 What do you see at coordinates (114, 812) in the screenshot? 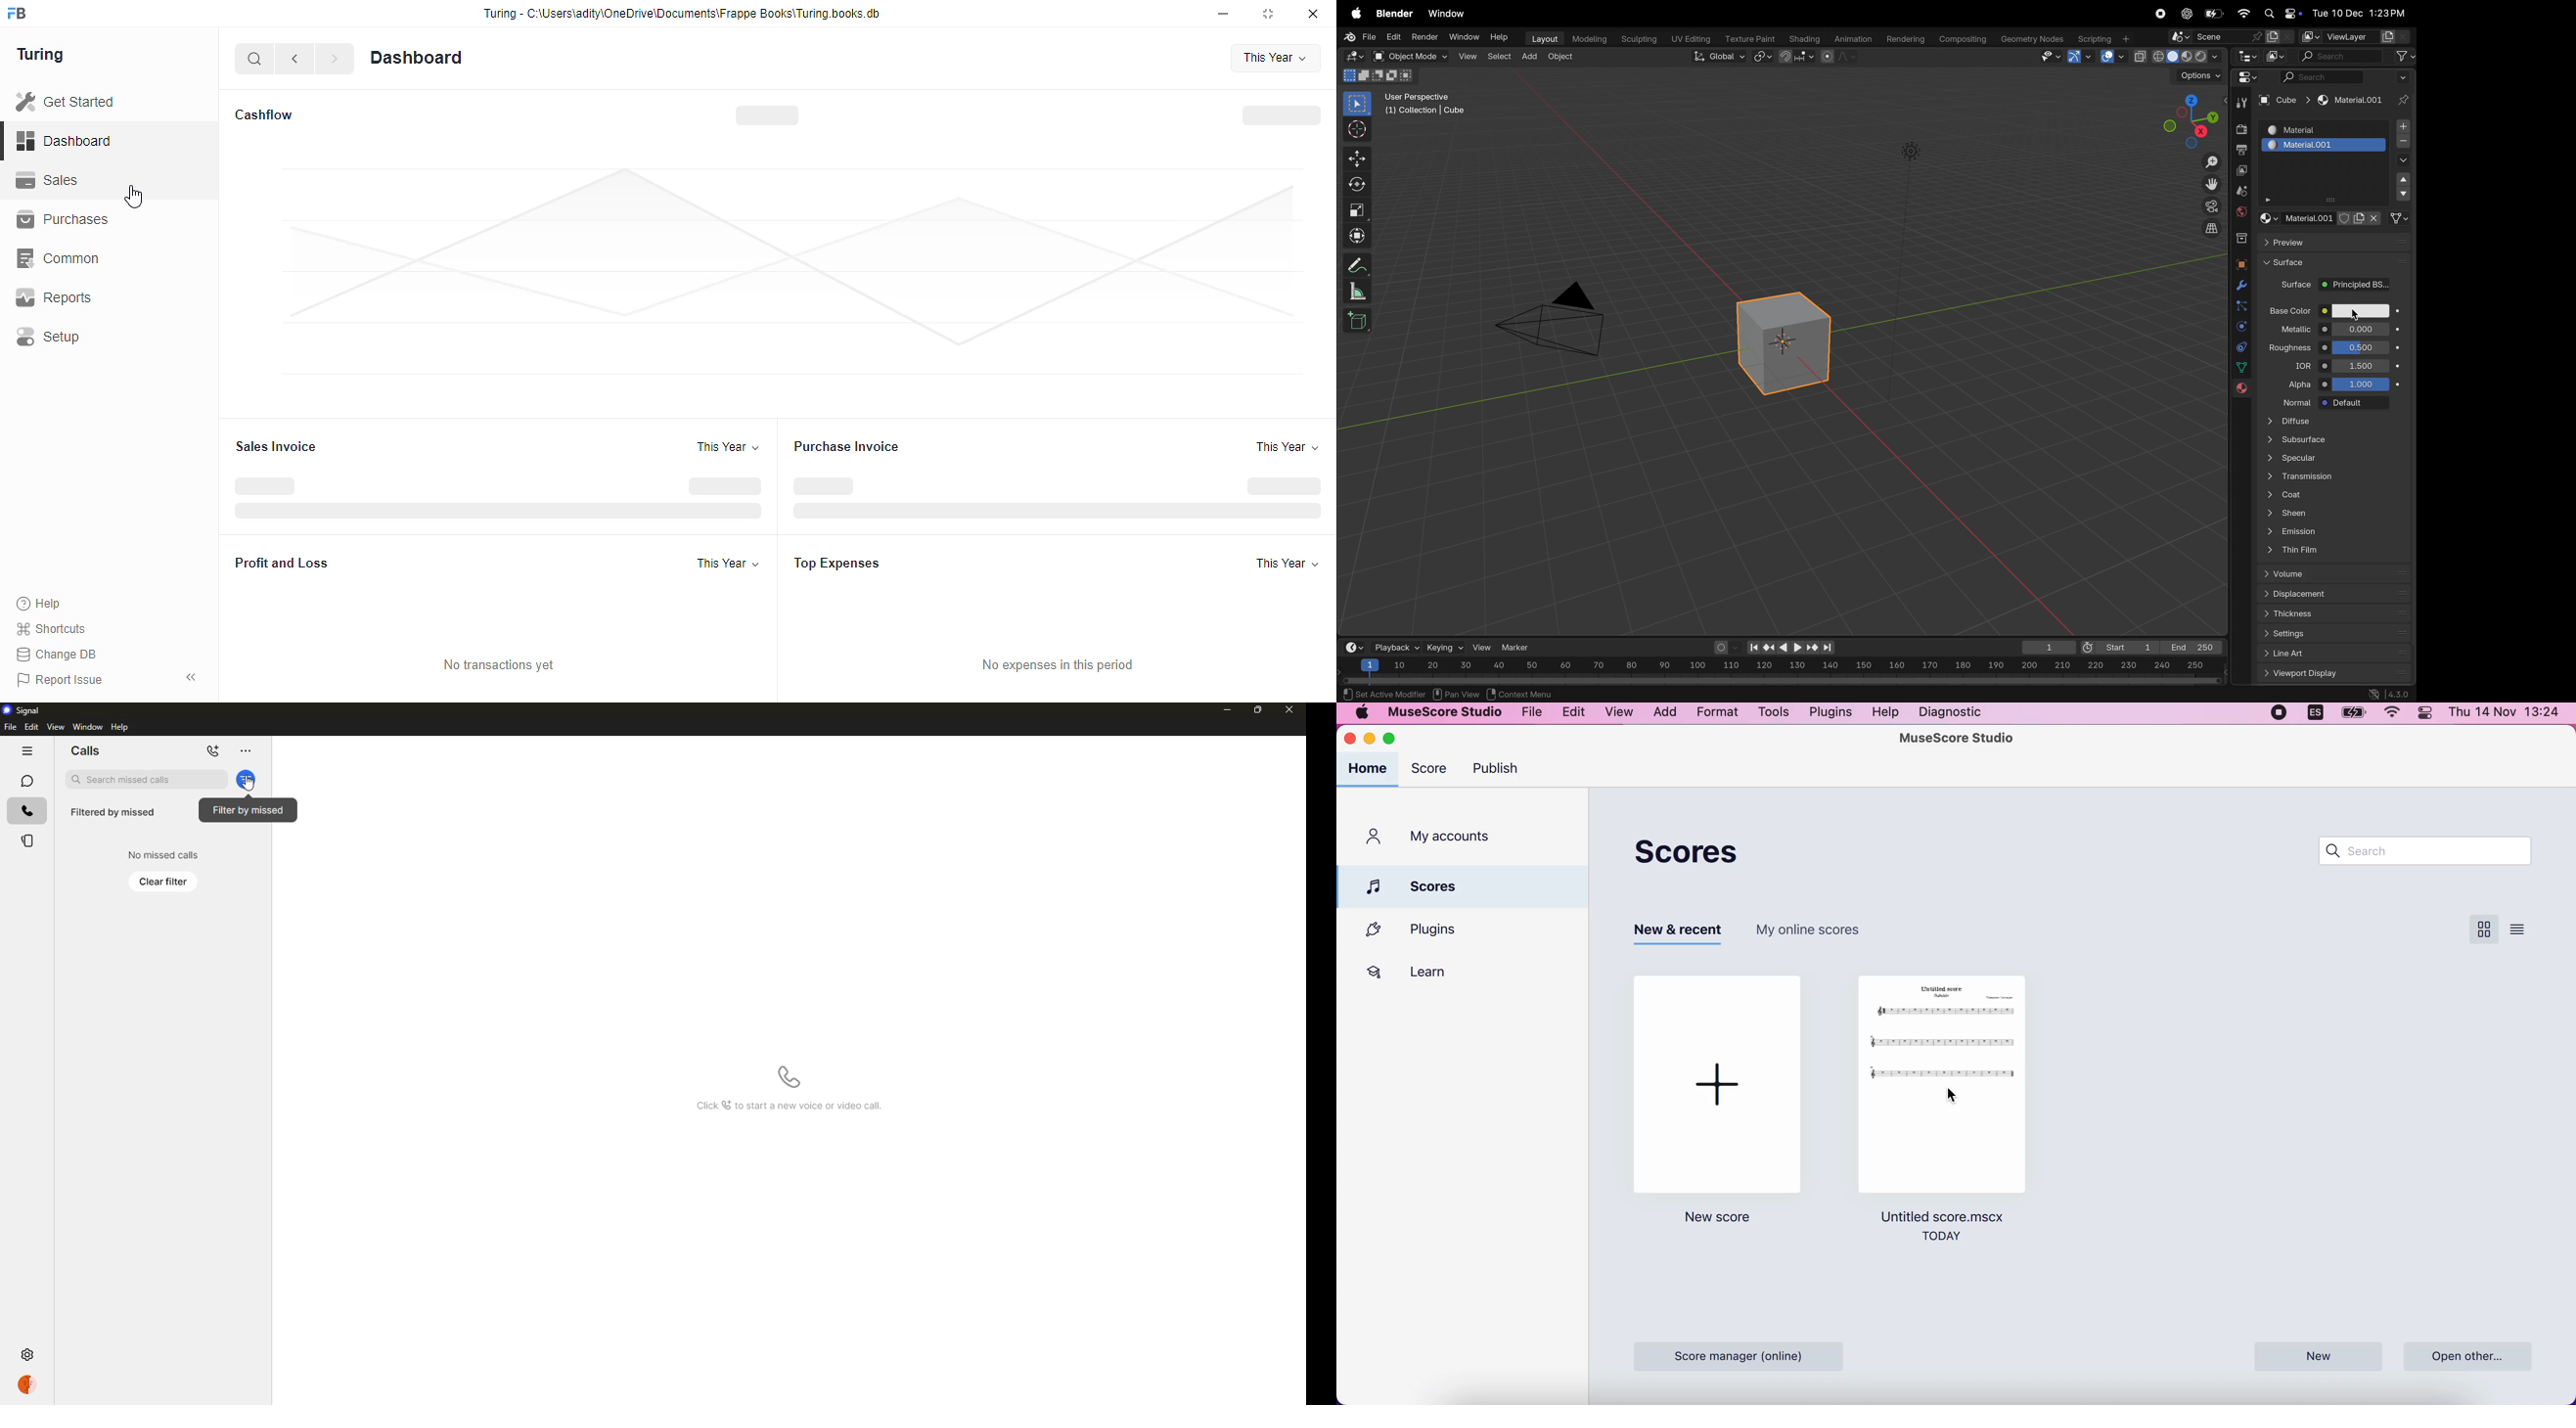
I see `filter by missed` at bounding box center [114, 812].